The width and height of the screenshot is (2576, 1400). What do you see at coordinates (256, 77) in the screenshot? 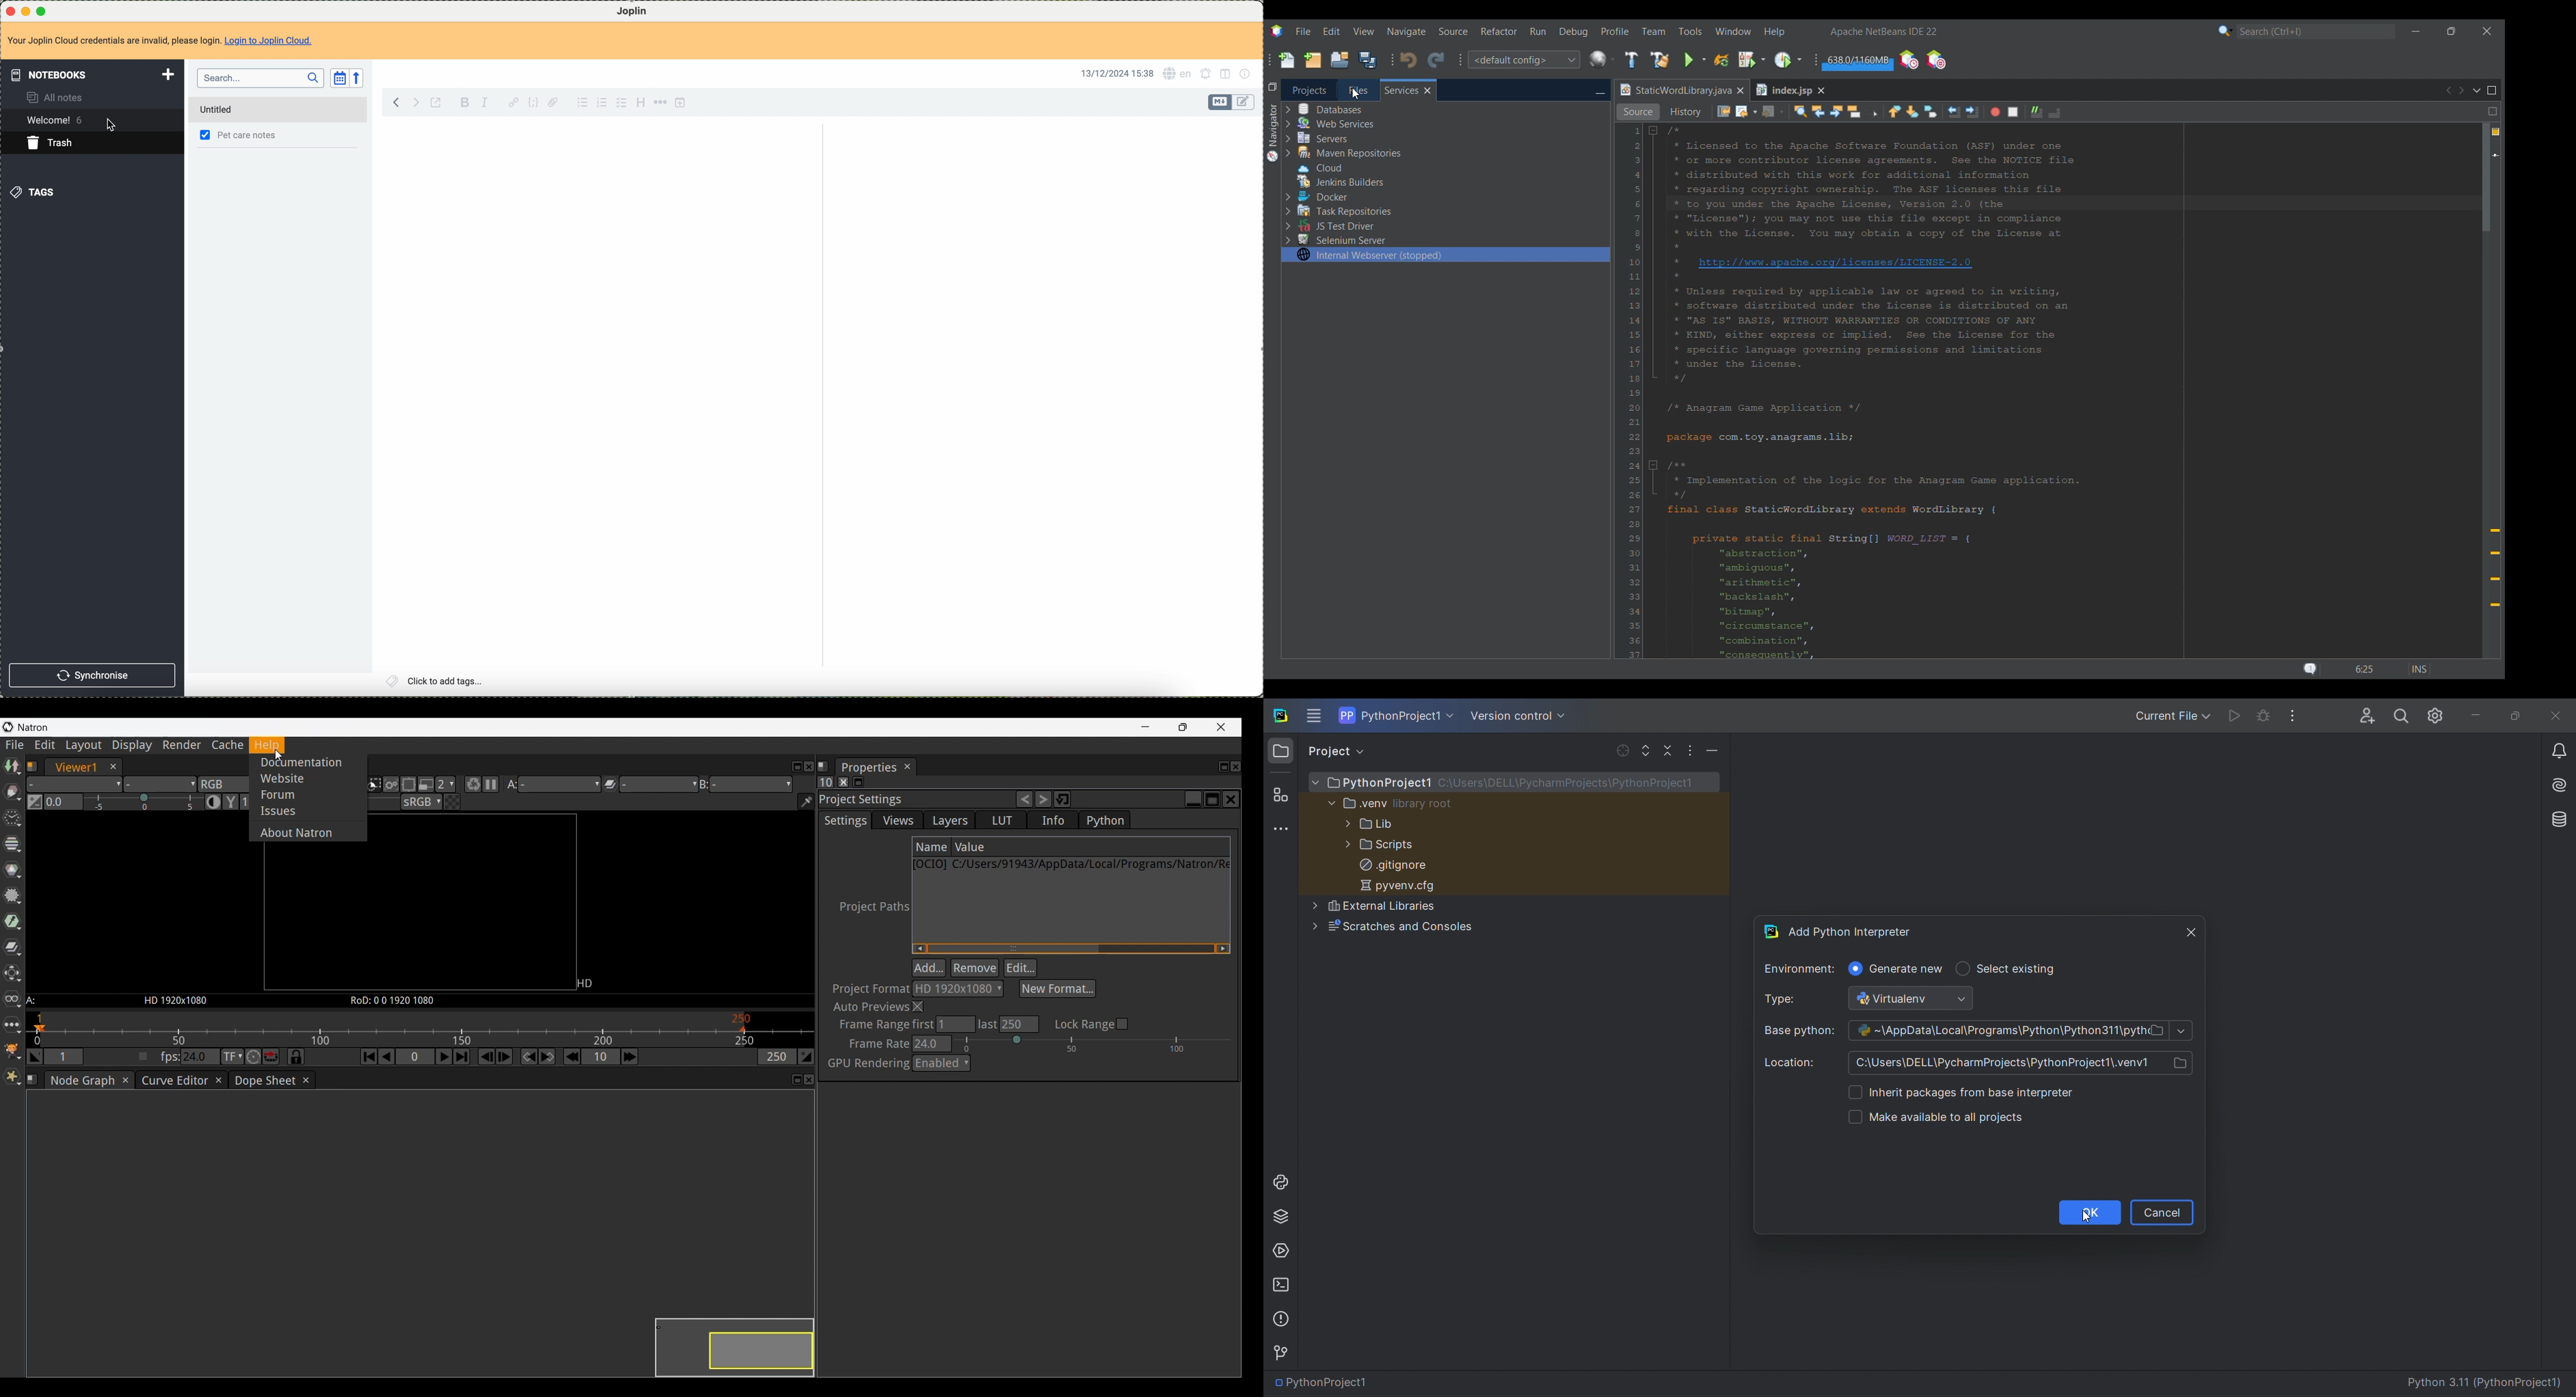
I see `search bar` at bounding box center [256, 77].